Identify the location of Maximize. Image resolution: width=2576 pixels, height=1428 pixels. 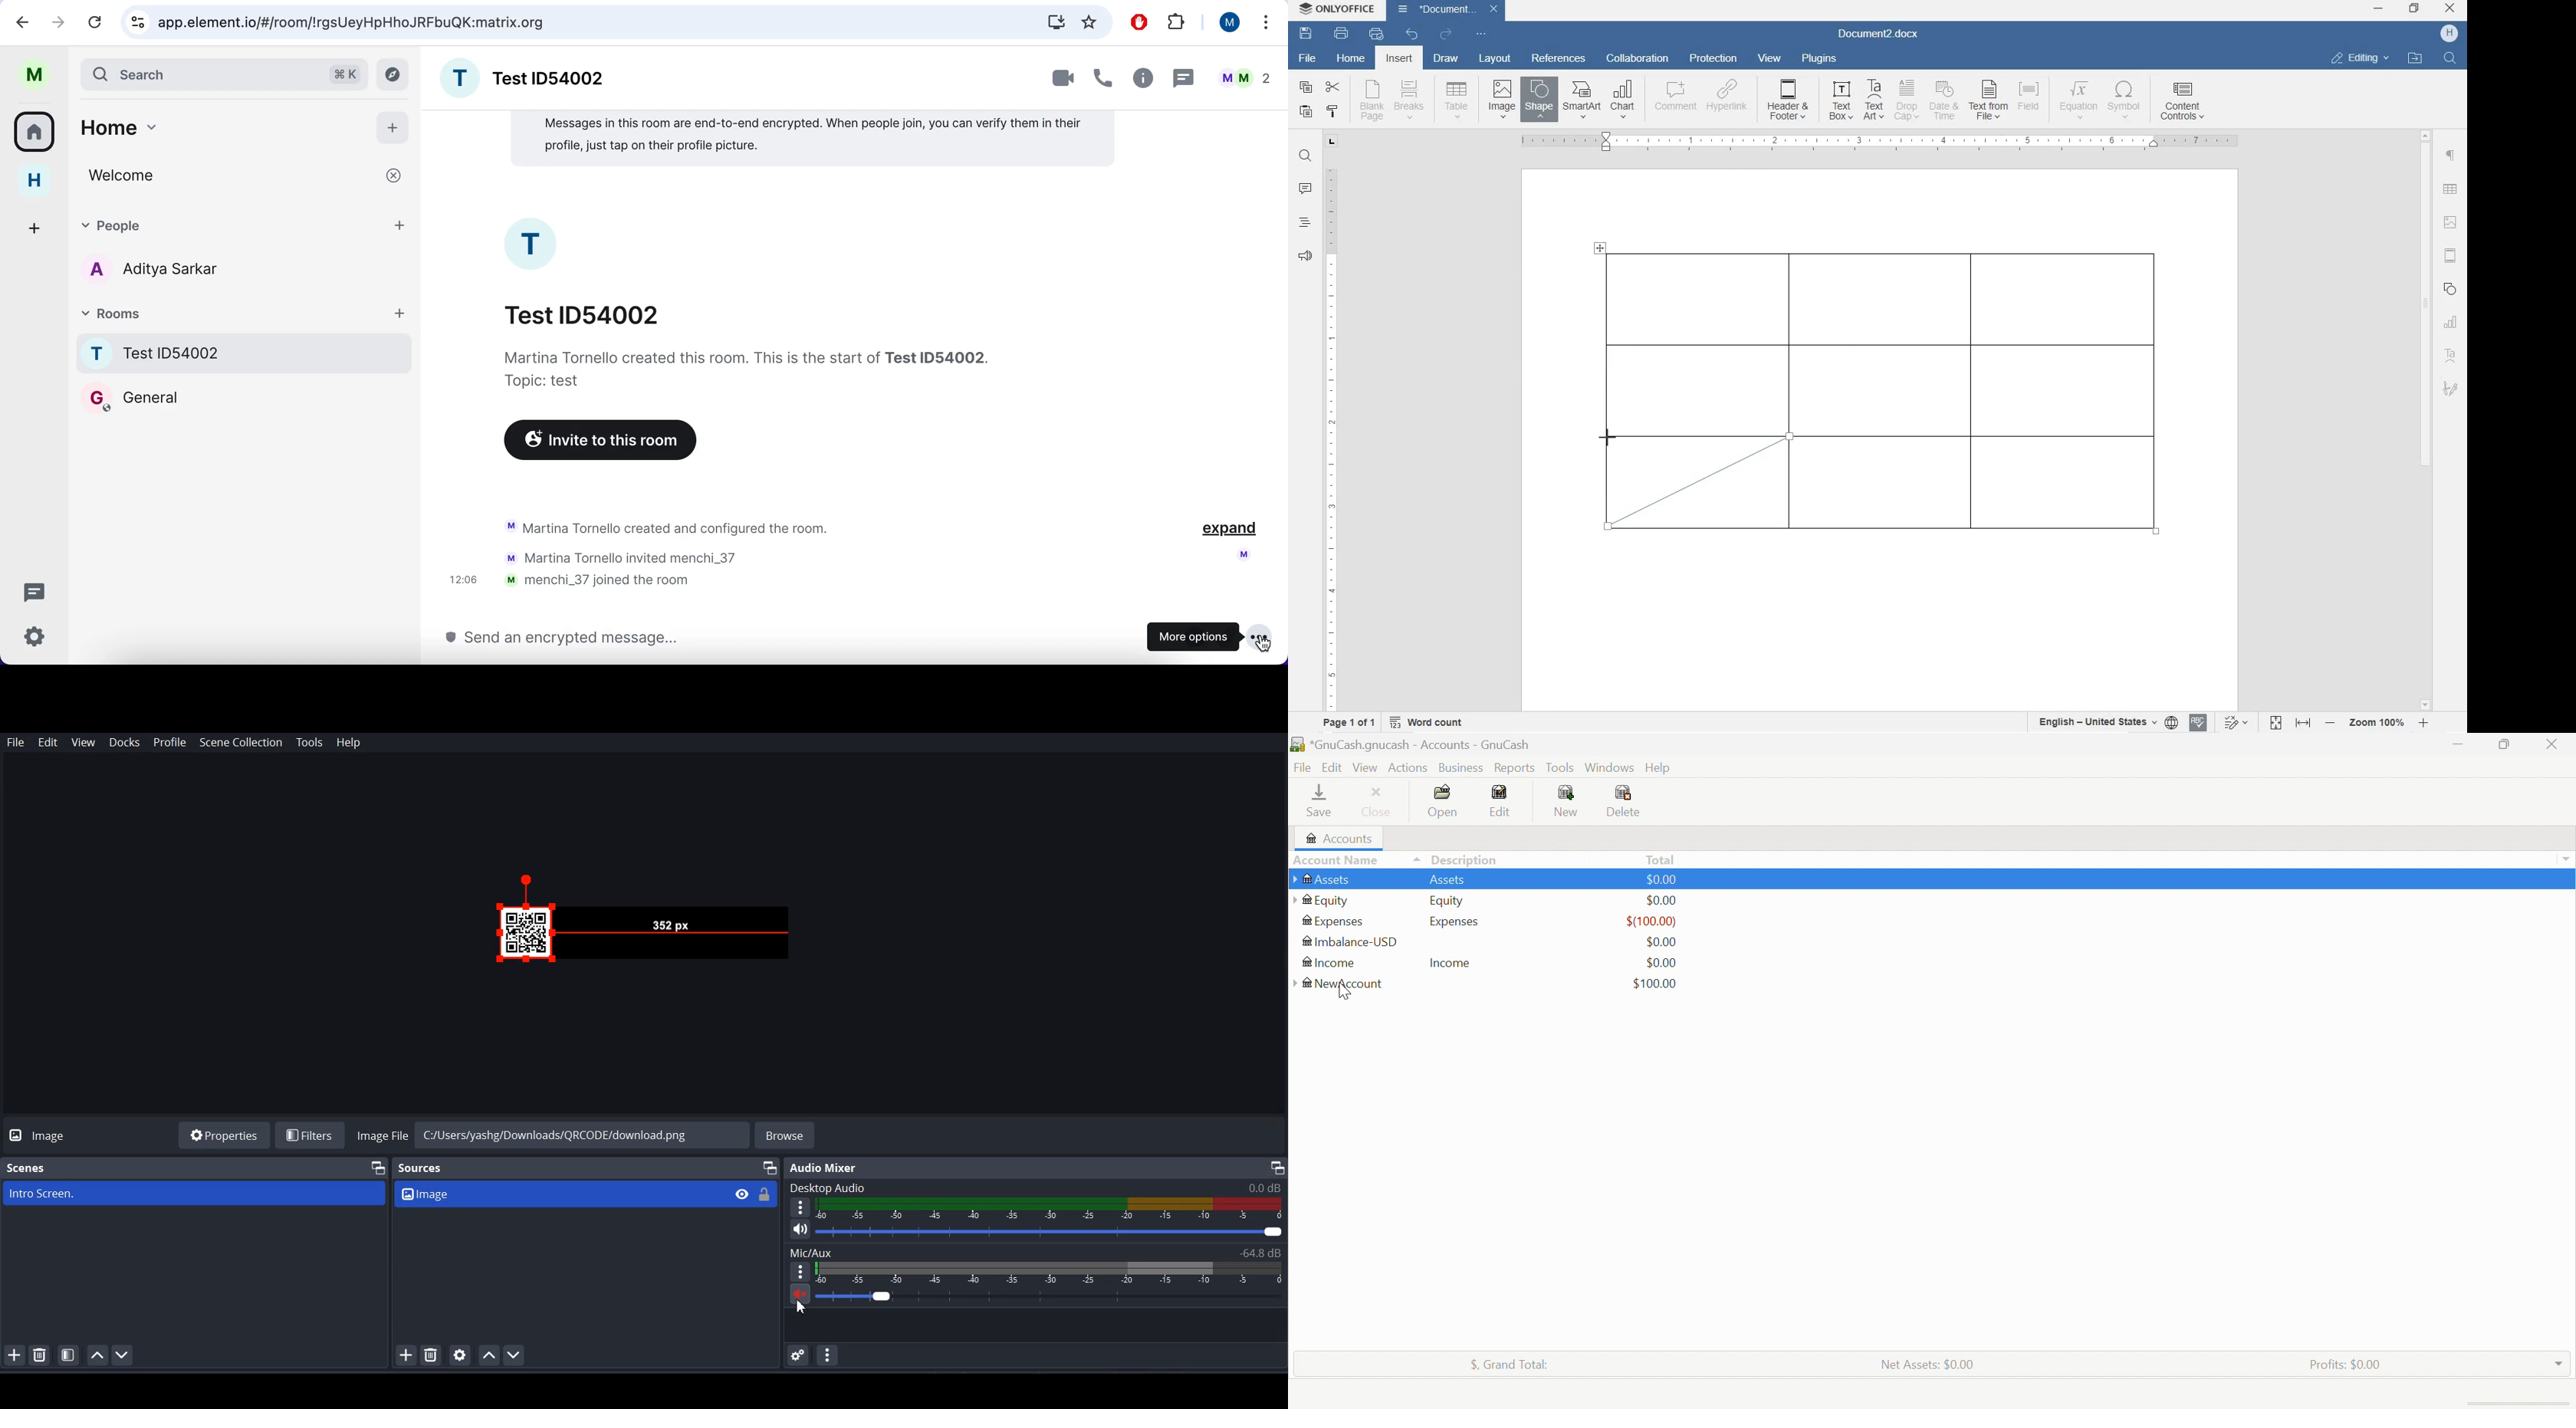
(1276, 1168).